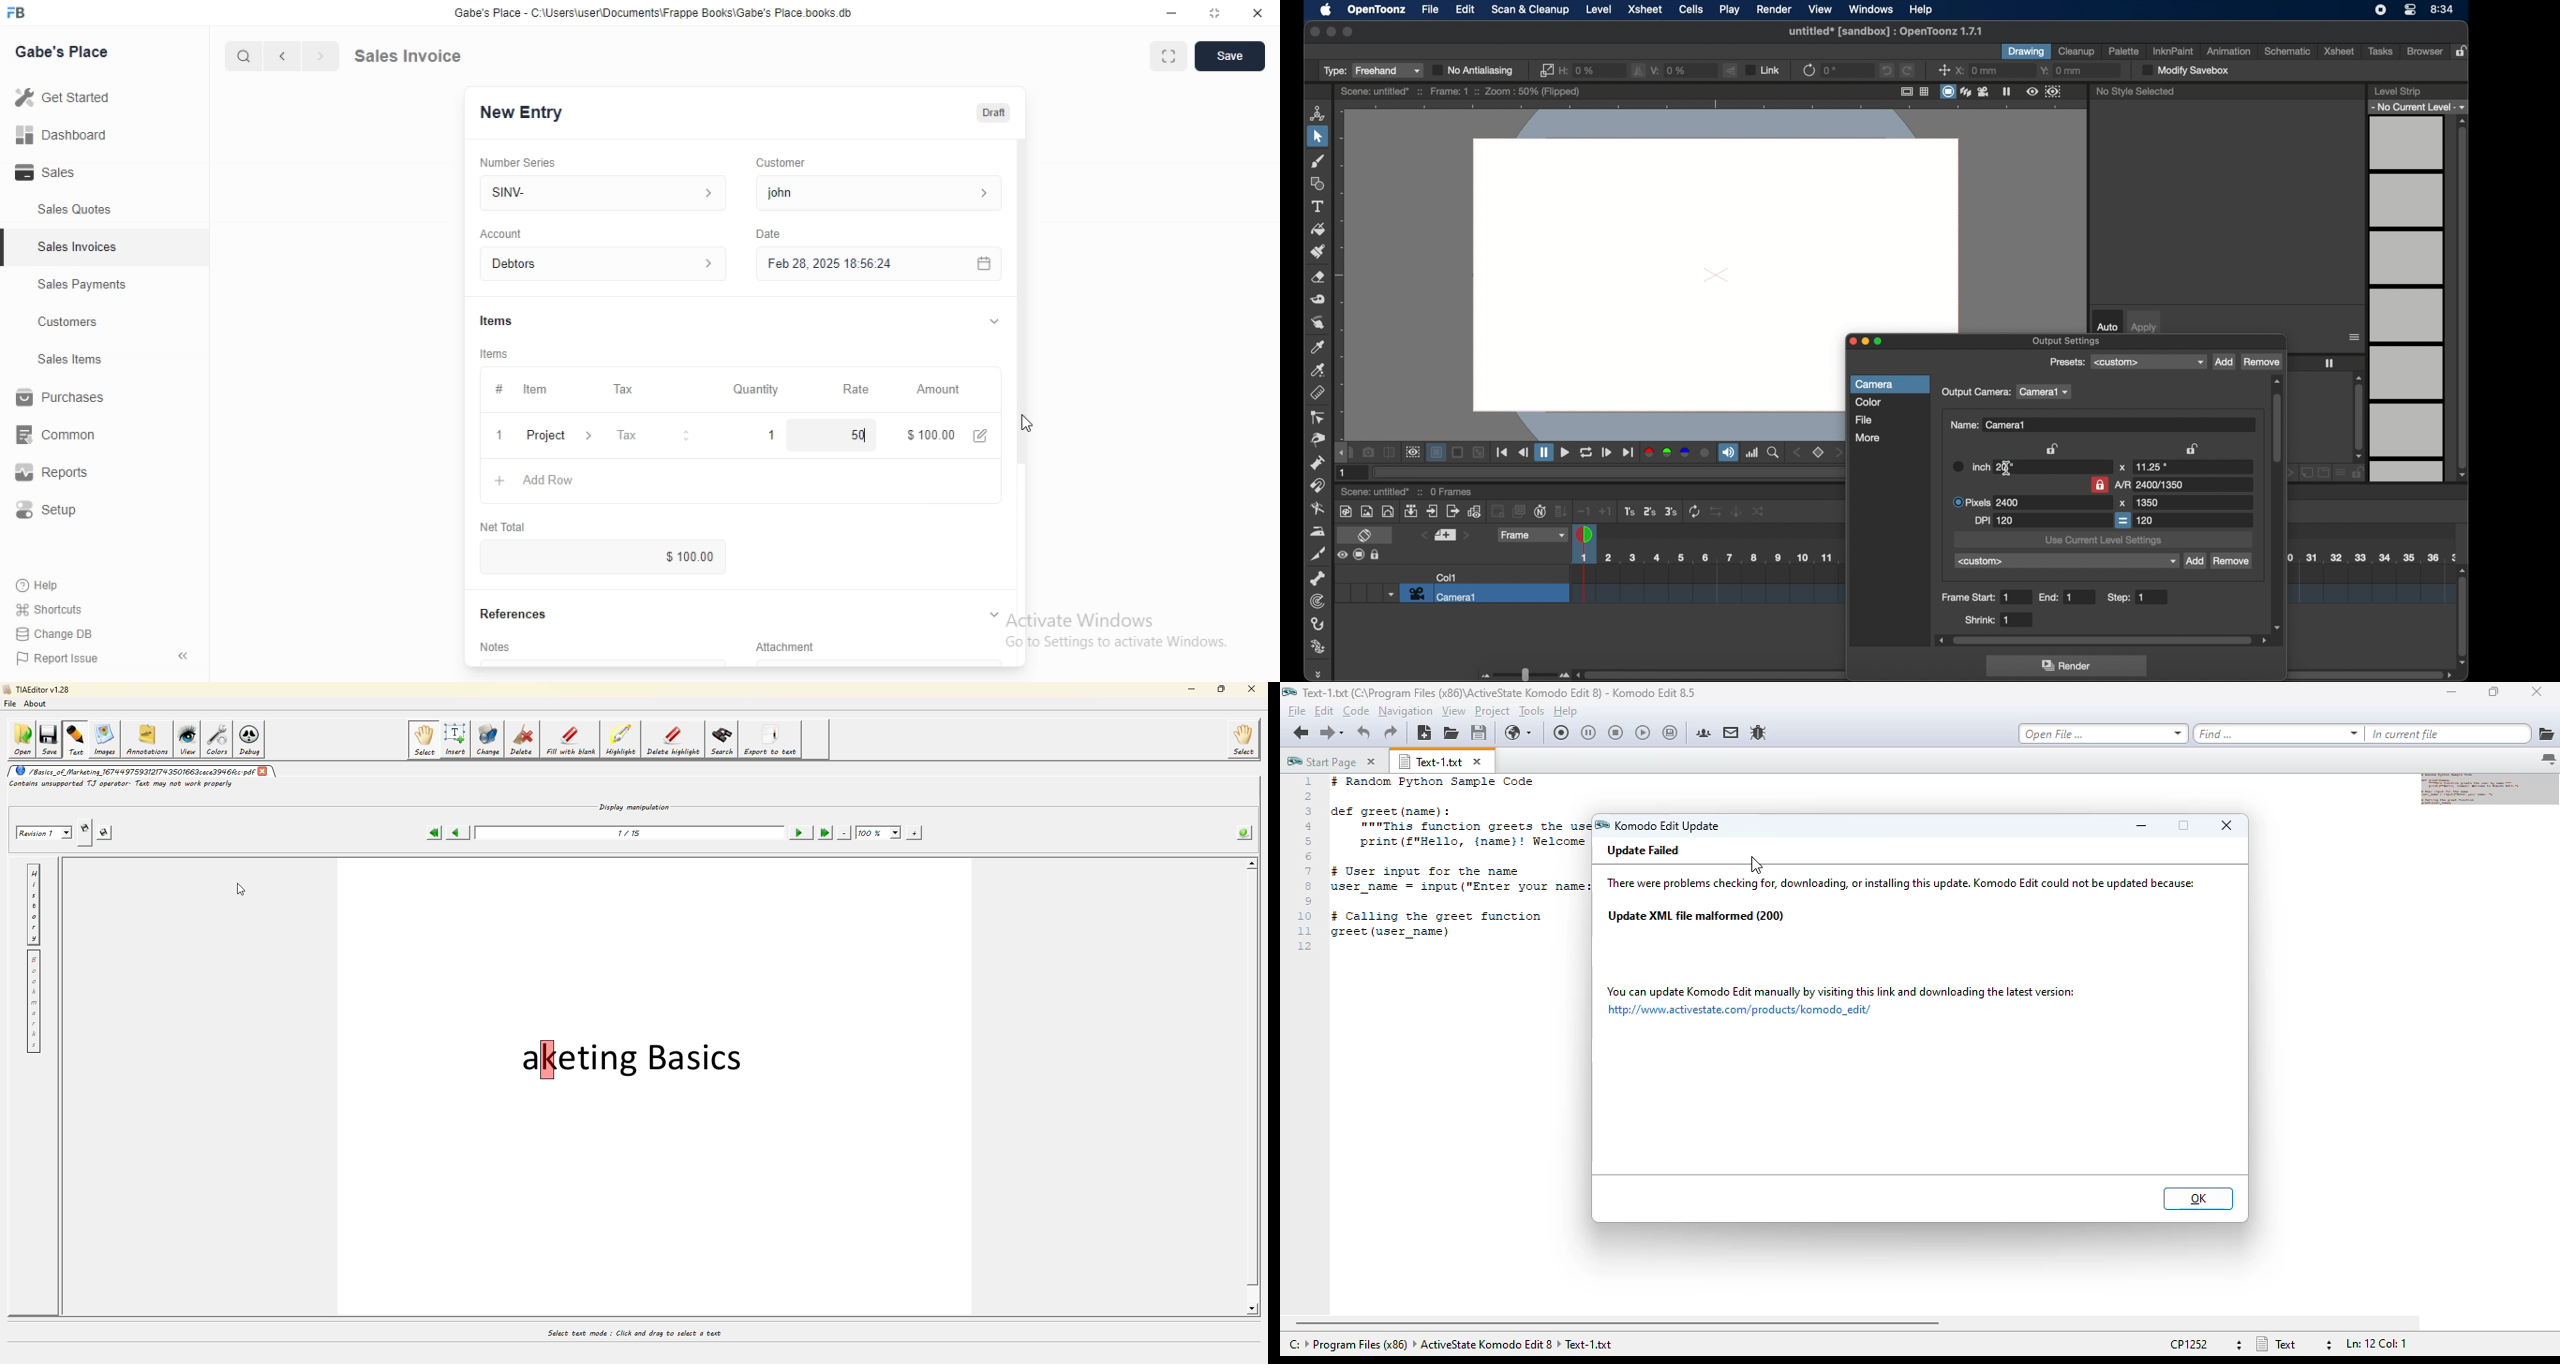 This screenshot has width=2576, height=1372. What do you see at coordinates (2224, 362) in the screenshot?
I see `add` at bounding box center [2224, 362].